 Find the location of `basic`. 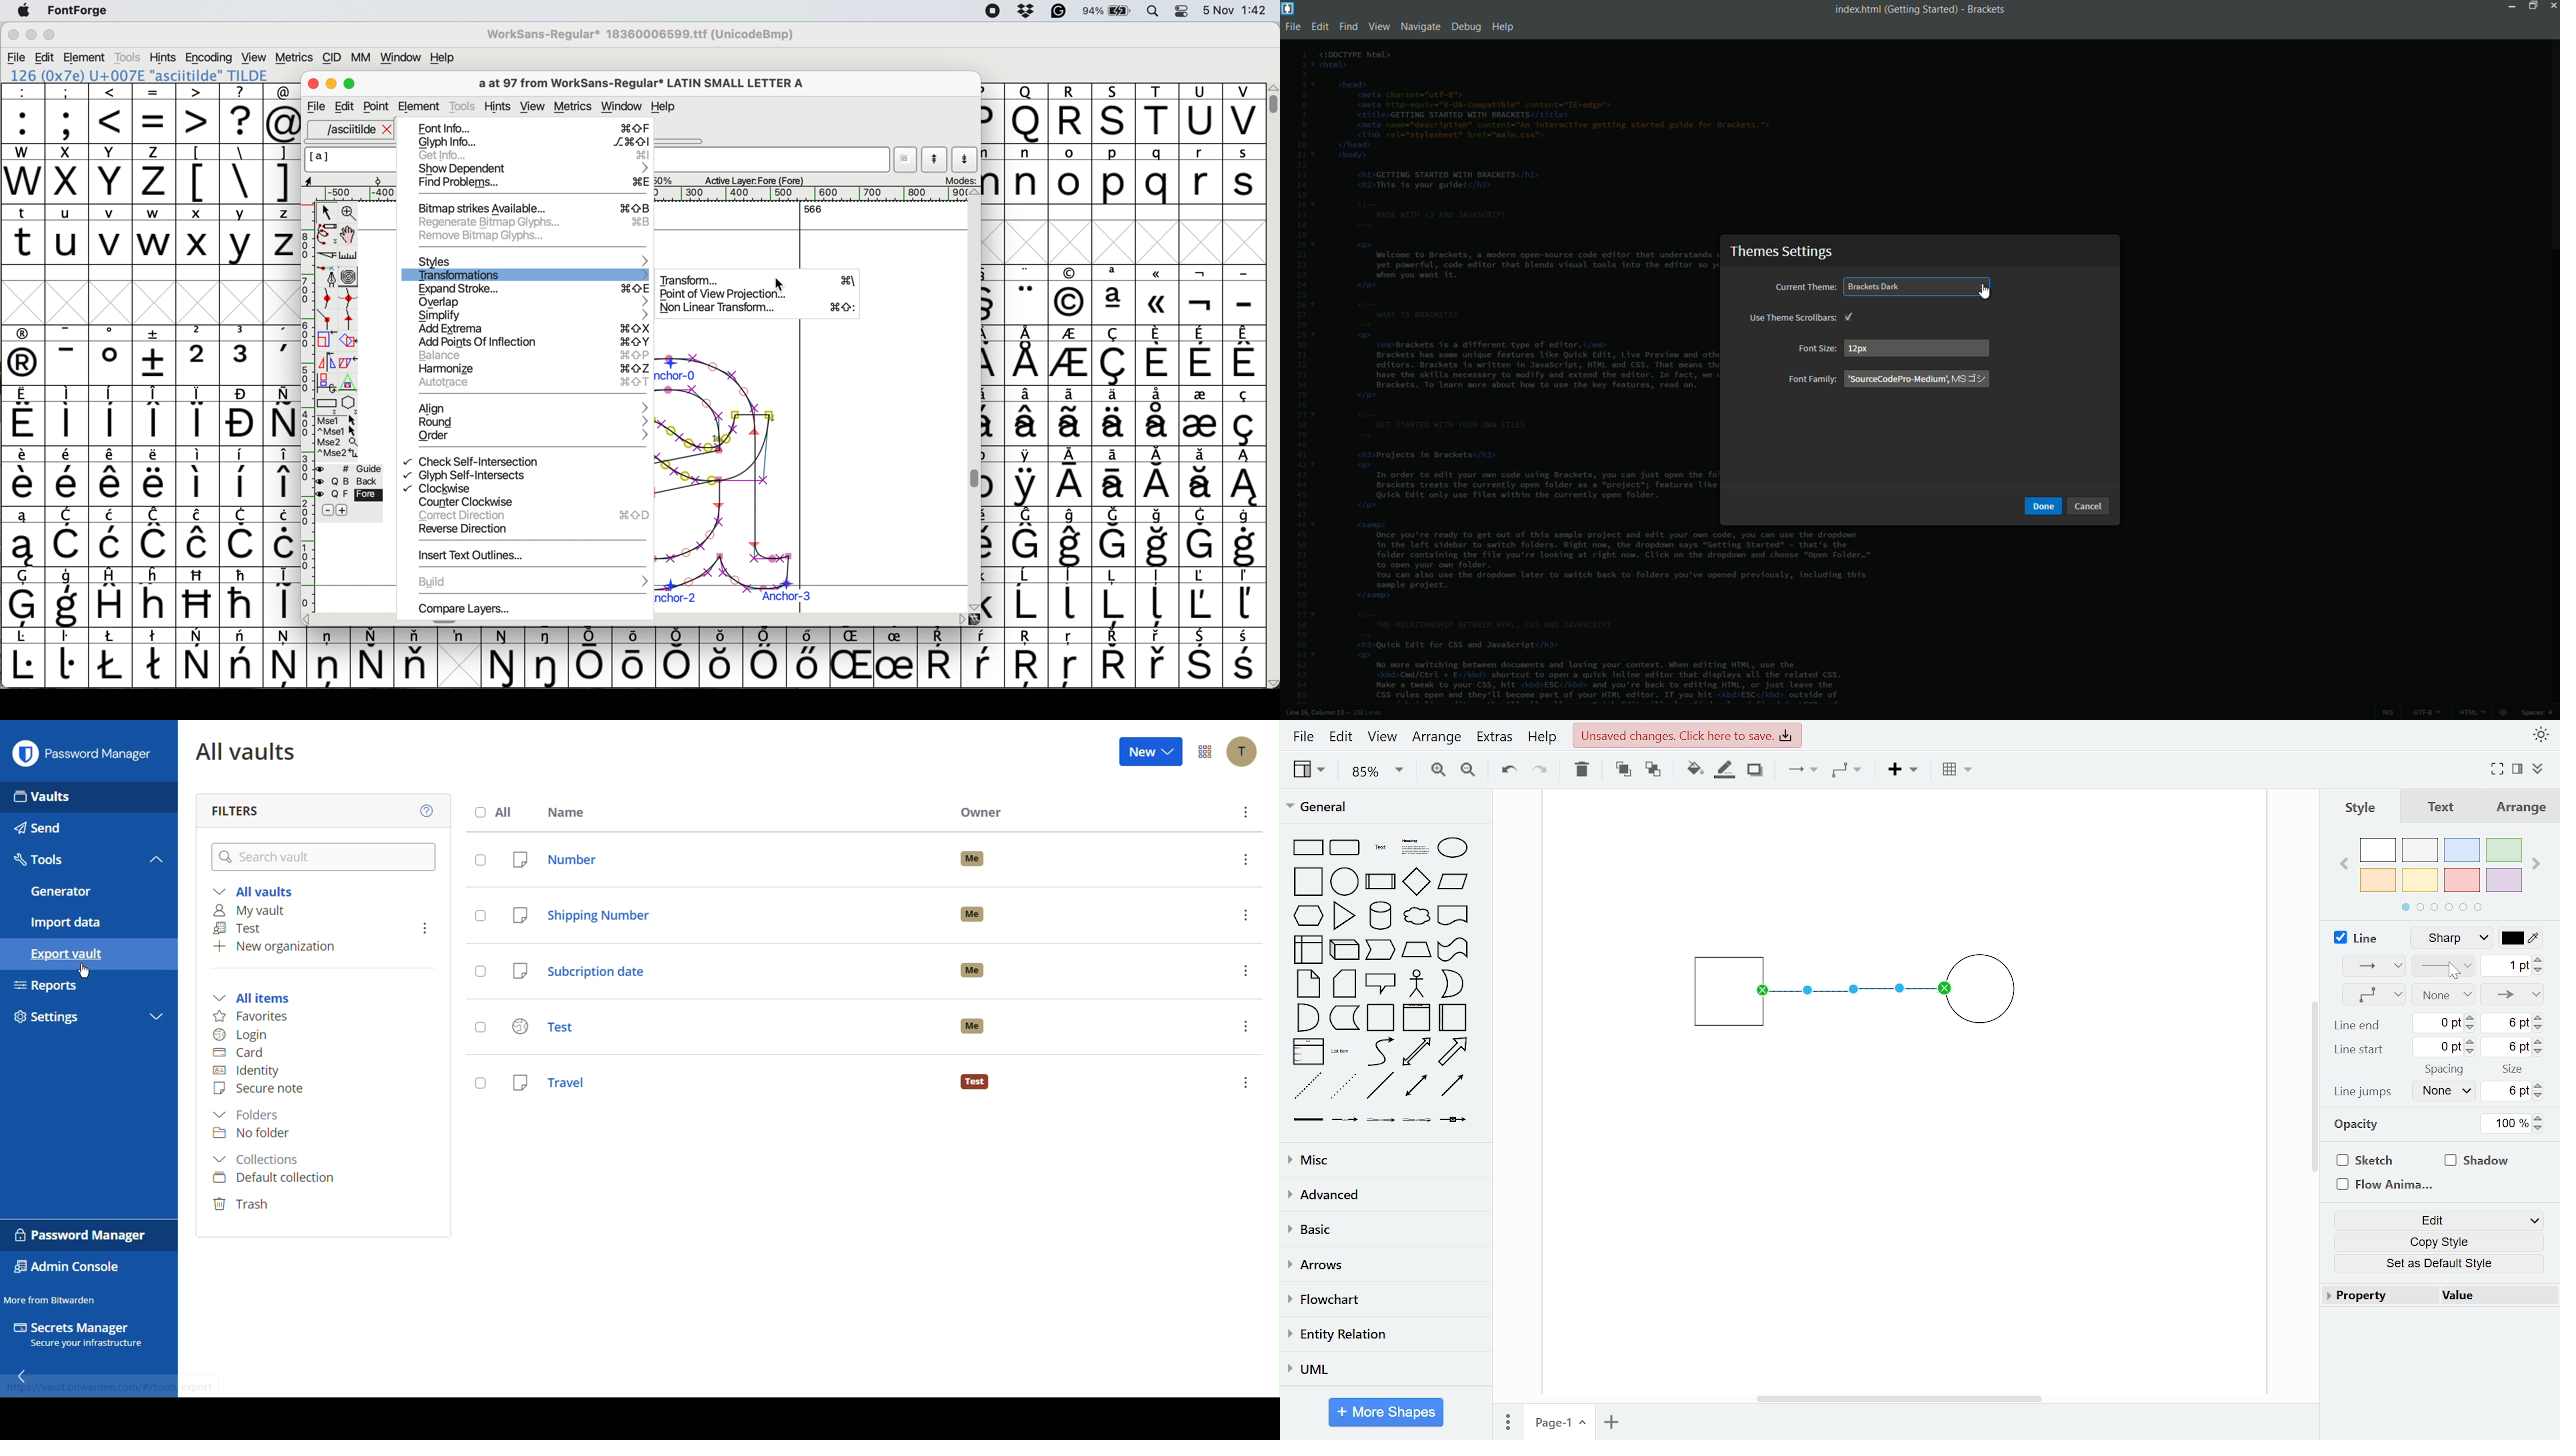

basic is located at coordinates (1384, 1229).